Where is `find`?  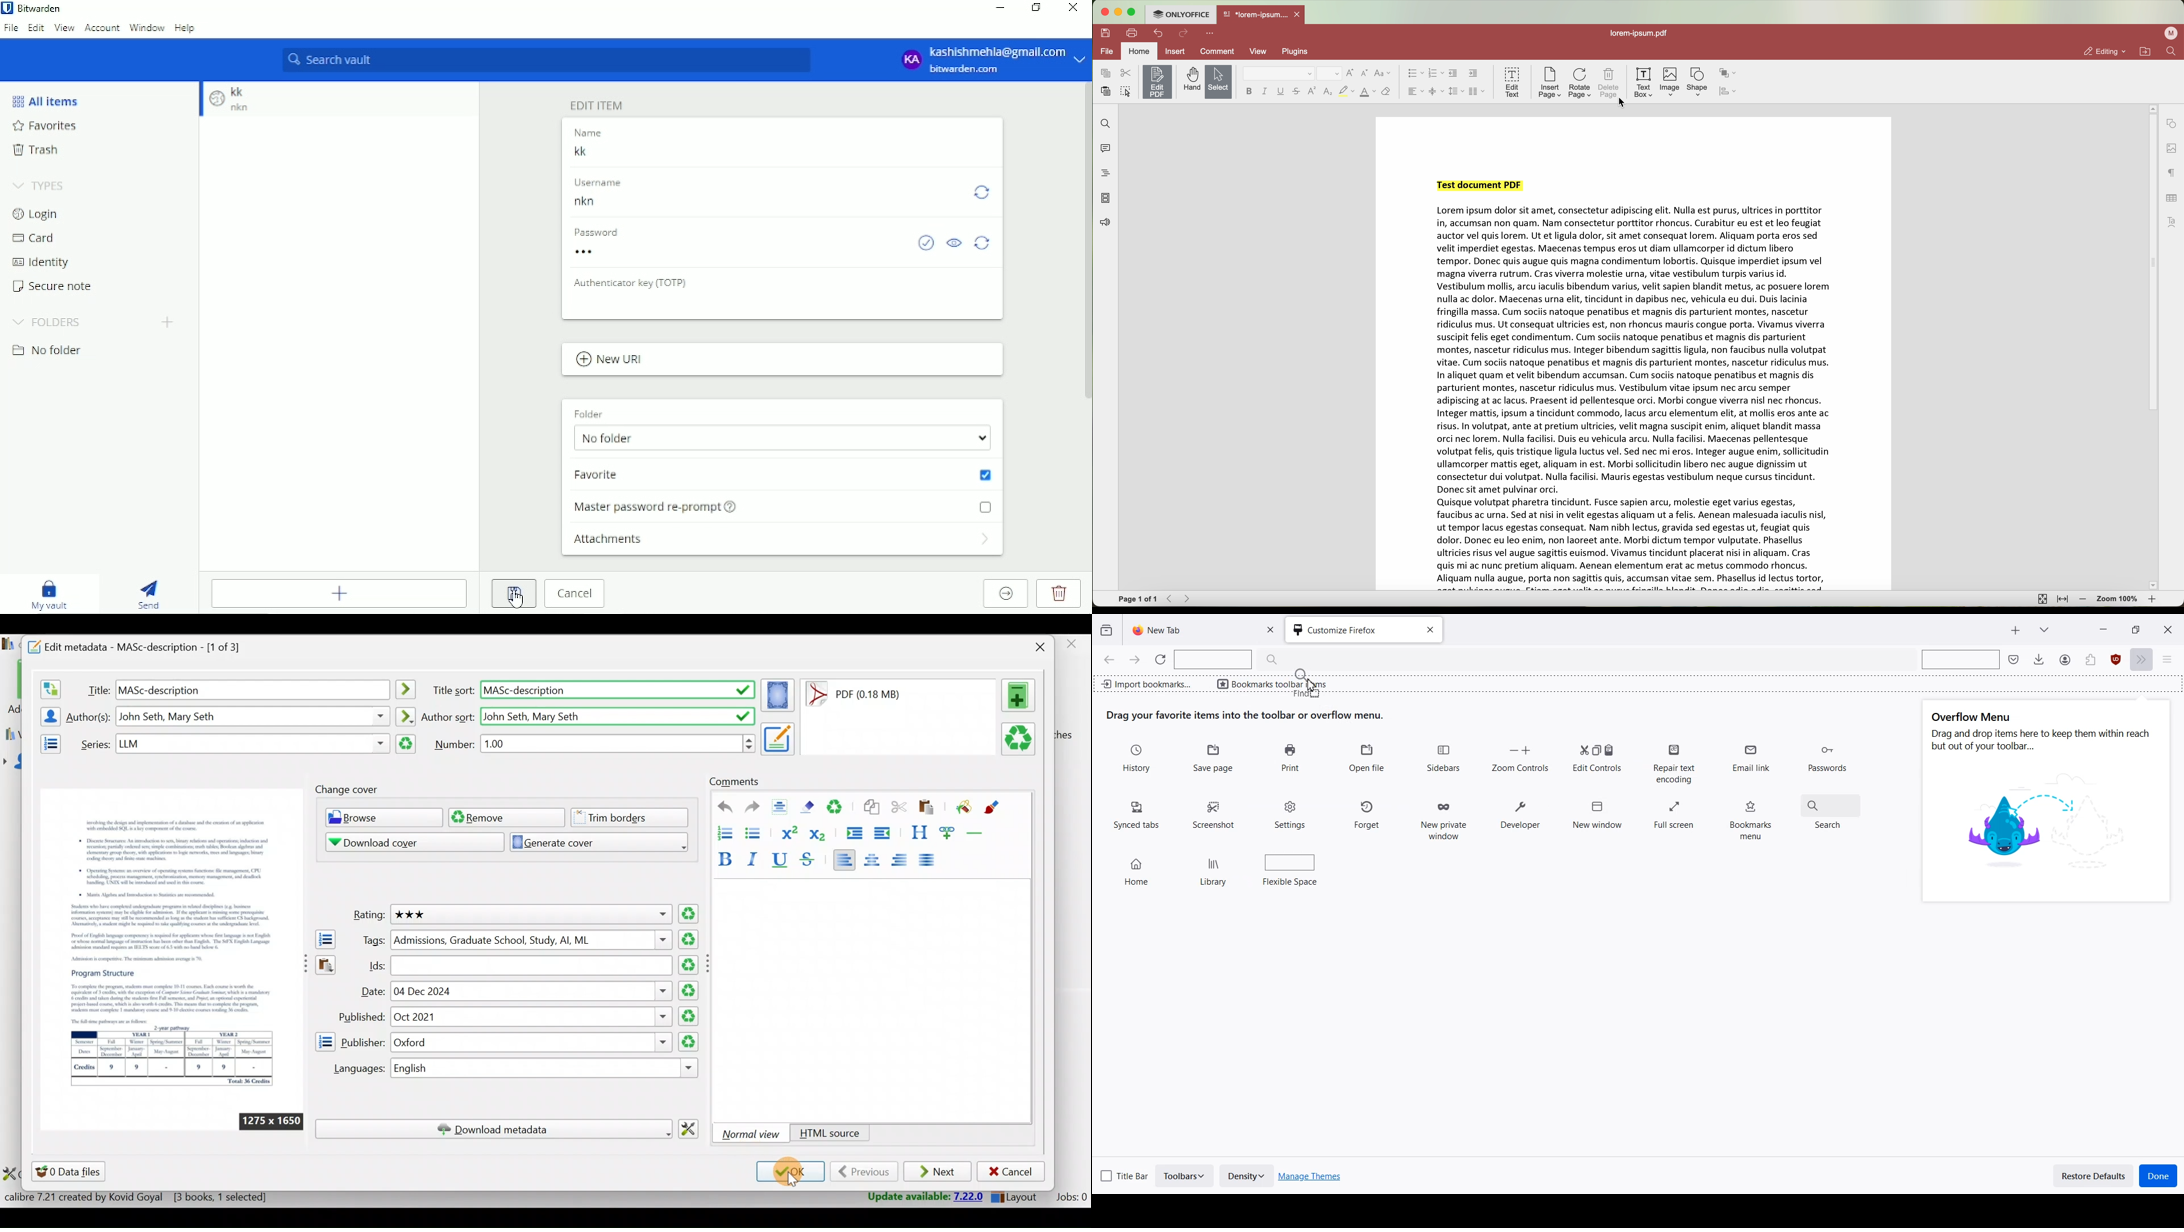
find is located at coordinates (1104, 122).